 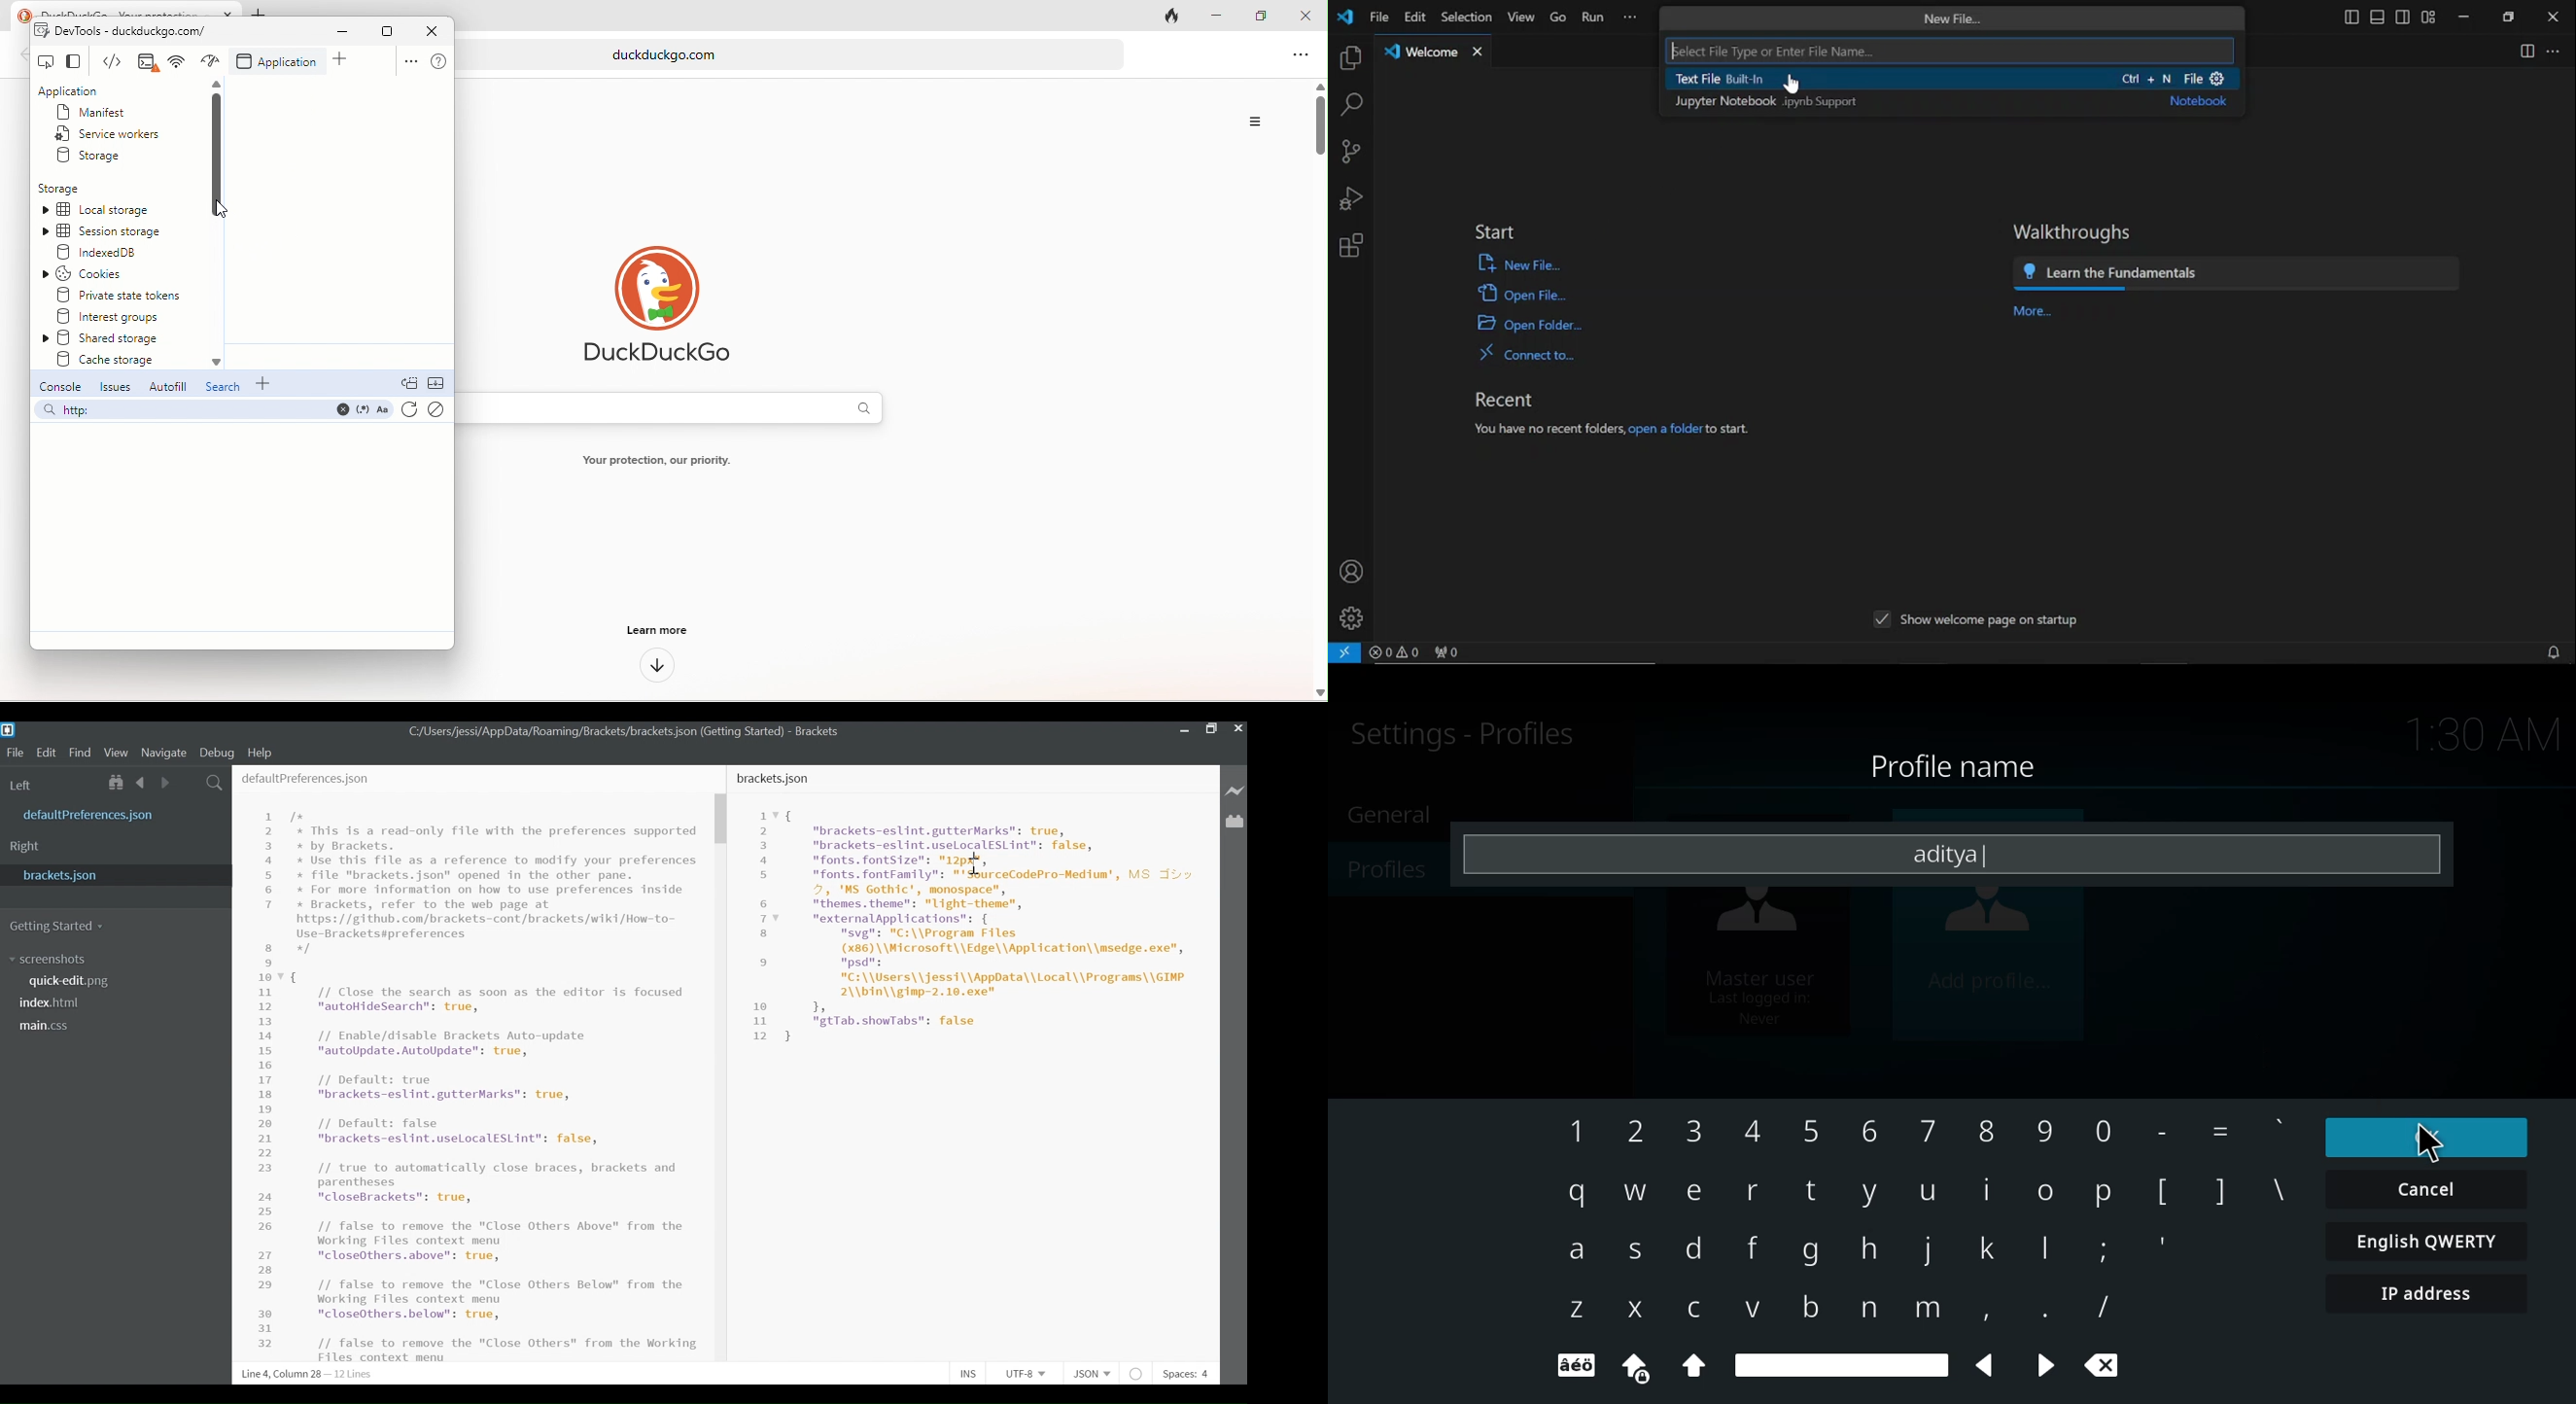 What do you see at coordinates (2402, 18) in the screenshot?
I see `toggle secondary sidebar` at bounding box center [2402, 18].